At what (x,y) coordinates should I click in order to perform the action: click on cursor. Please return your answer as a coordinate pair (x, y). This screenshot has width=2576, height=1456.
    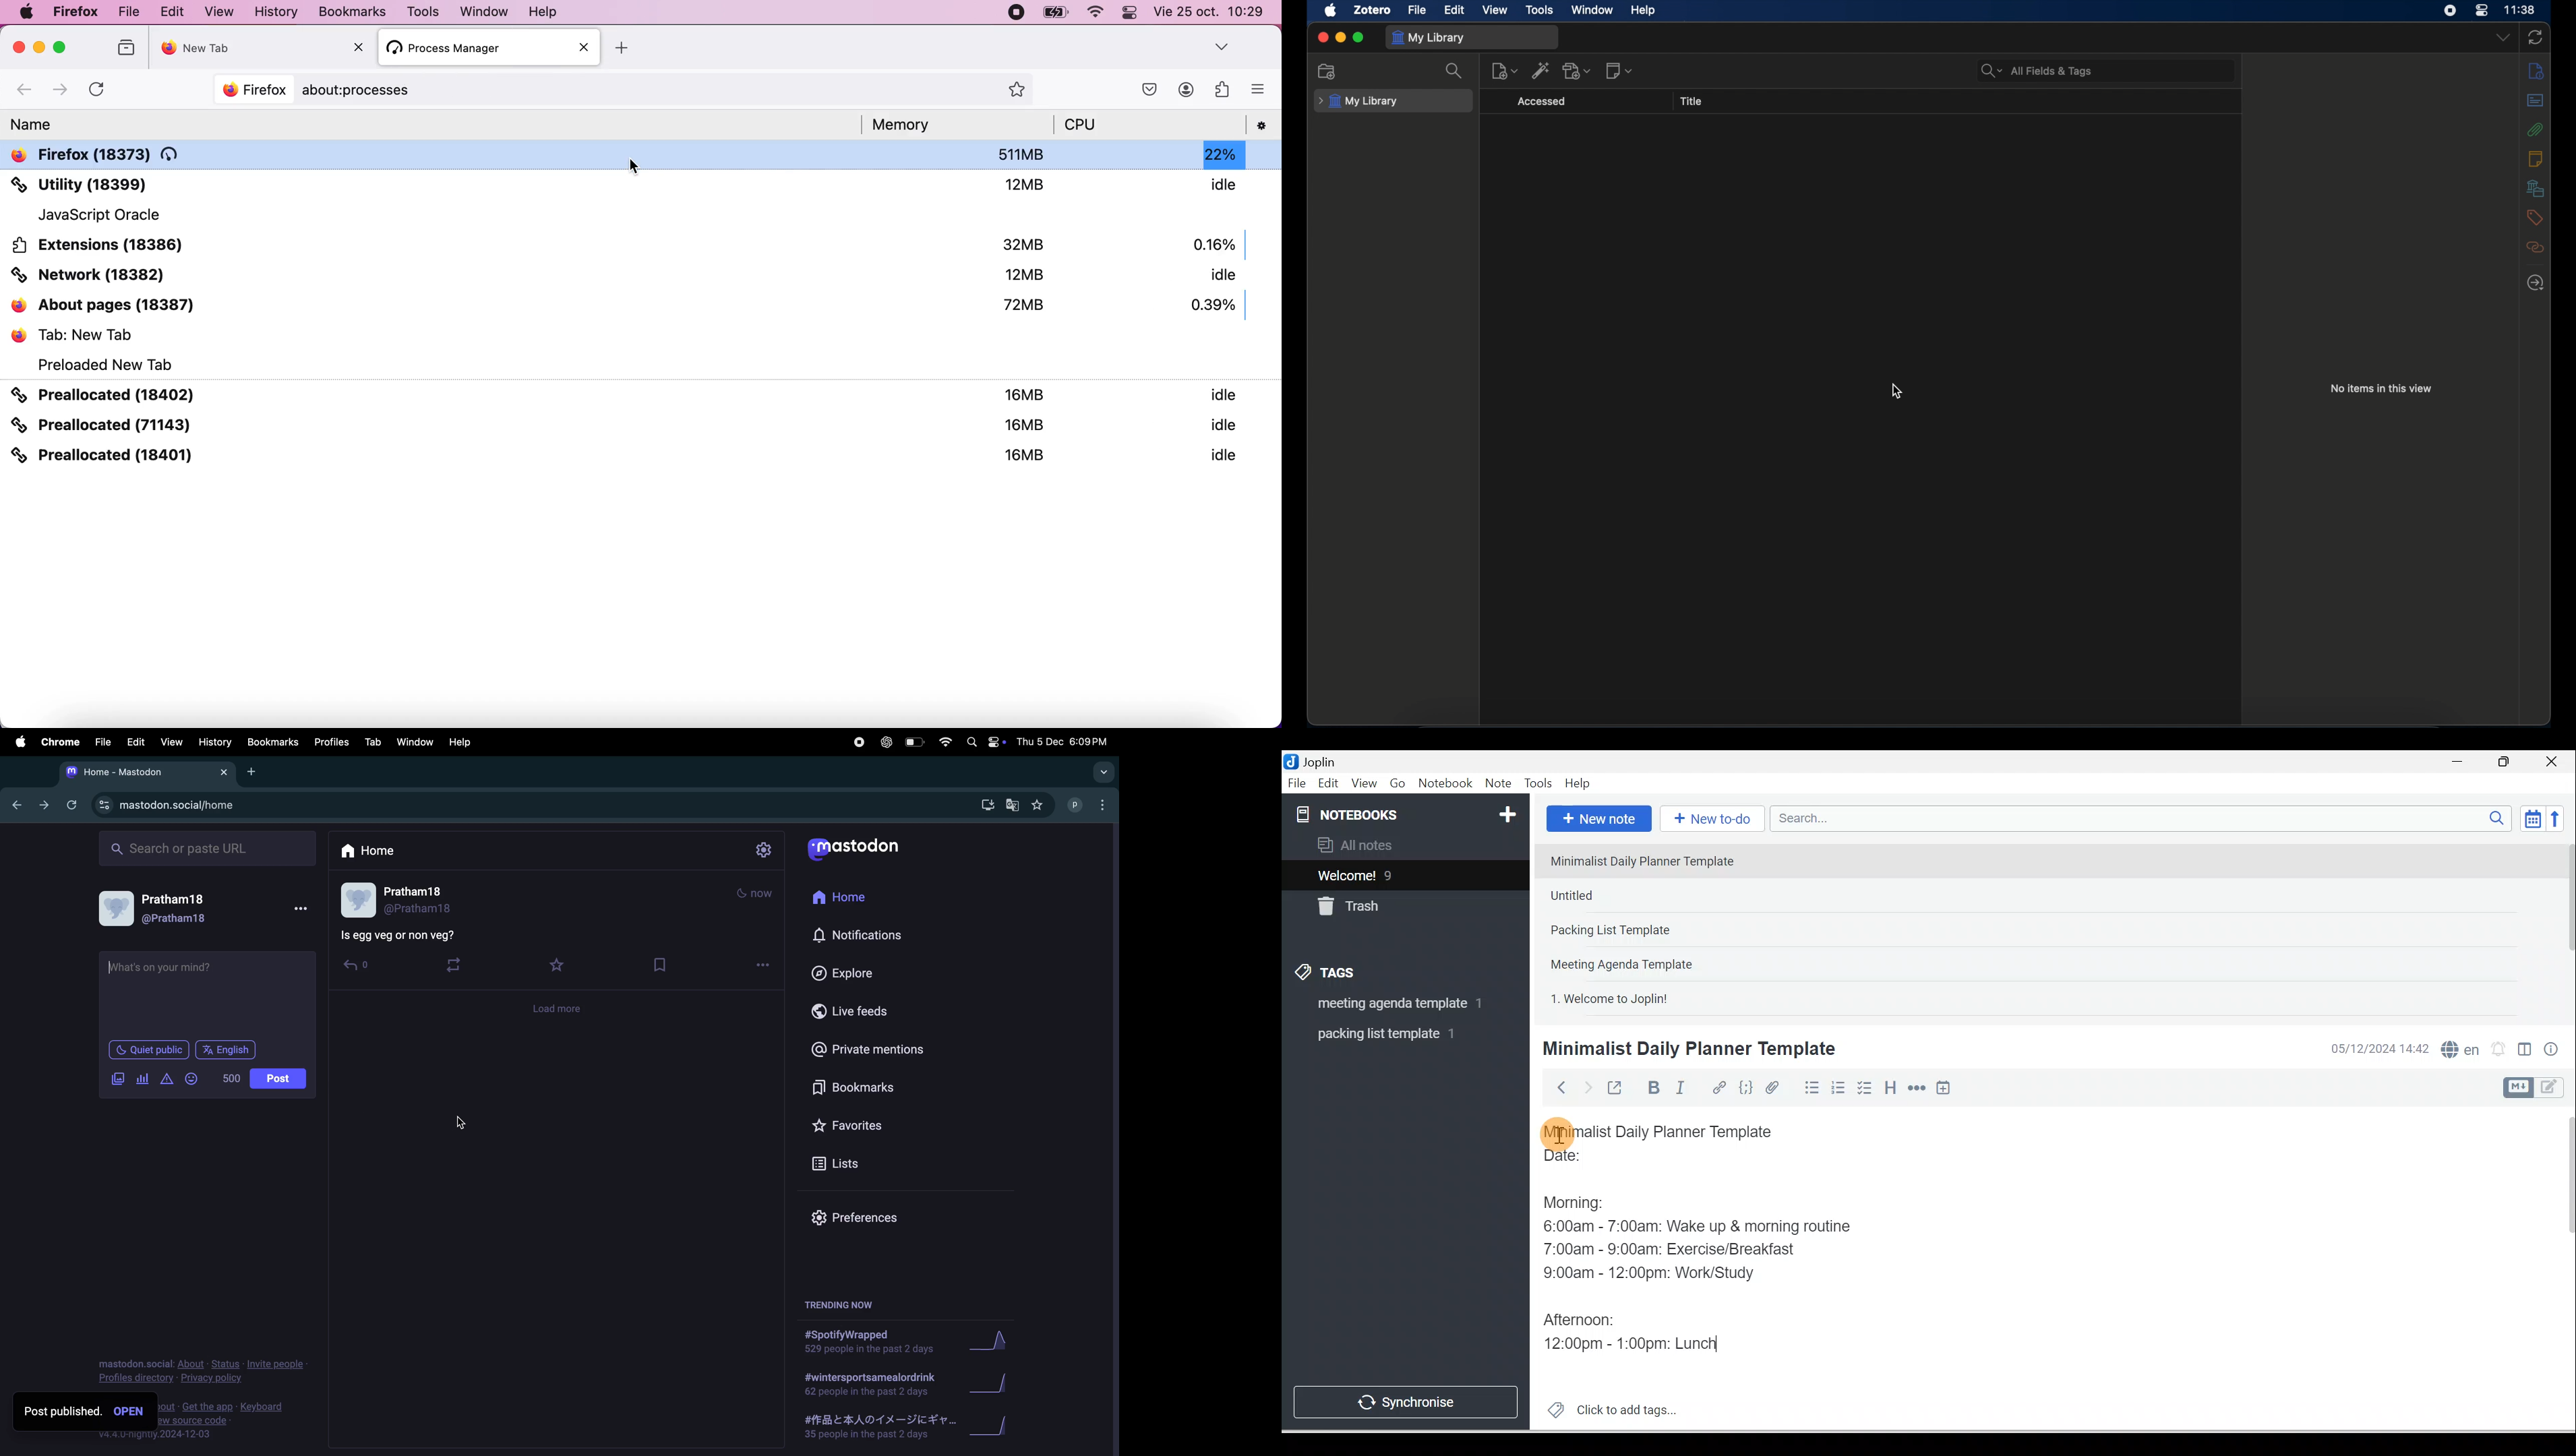
    Looking at the image, I should click on (1896, 392).